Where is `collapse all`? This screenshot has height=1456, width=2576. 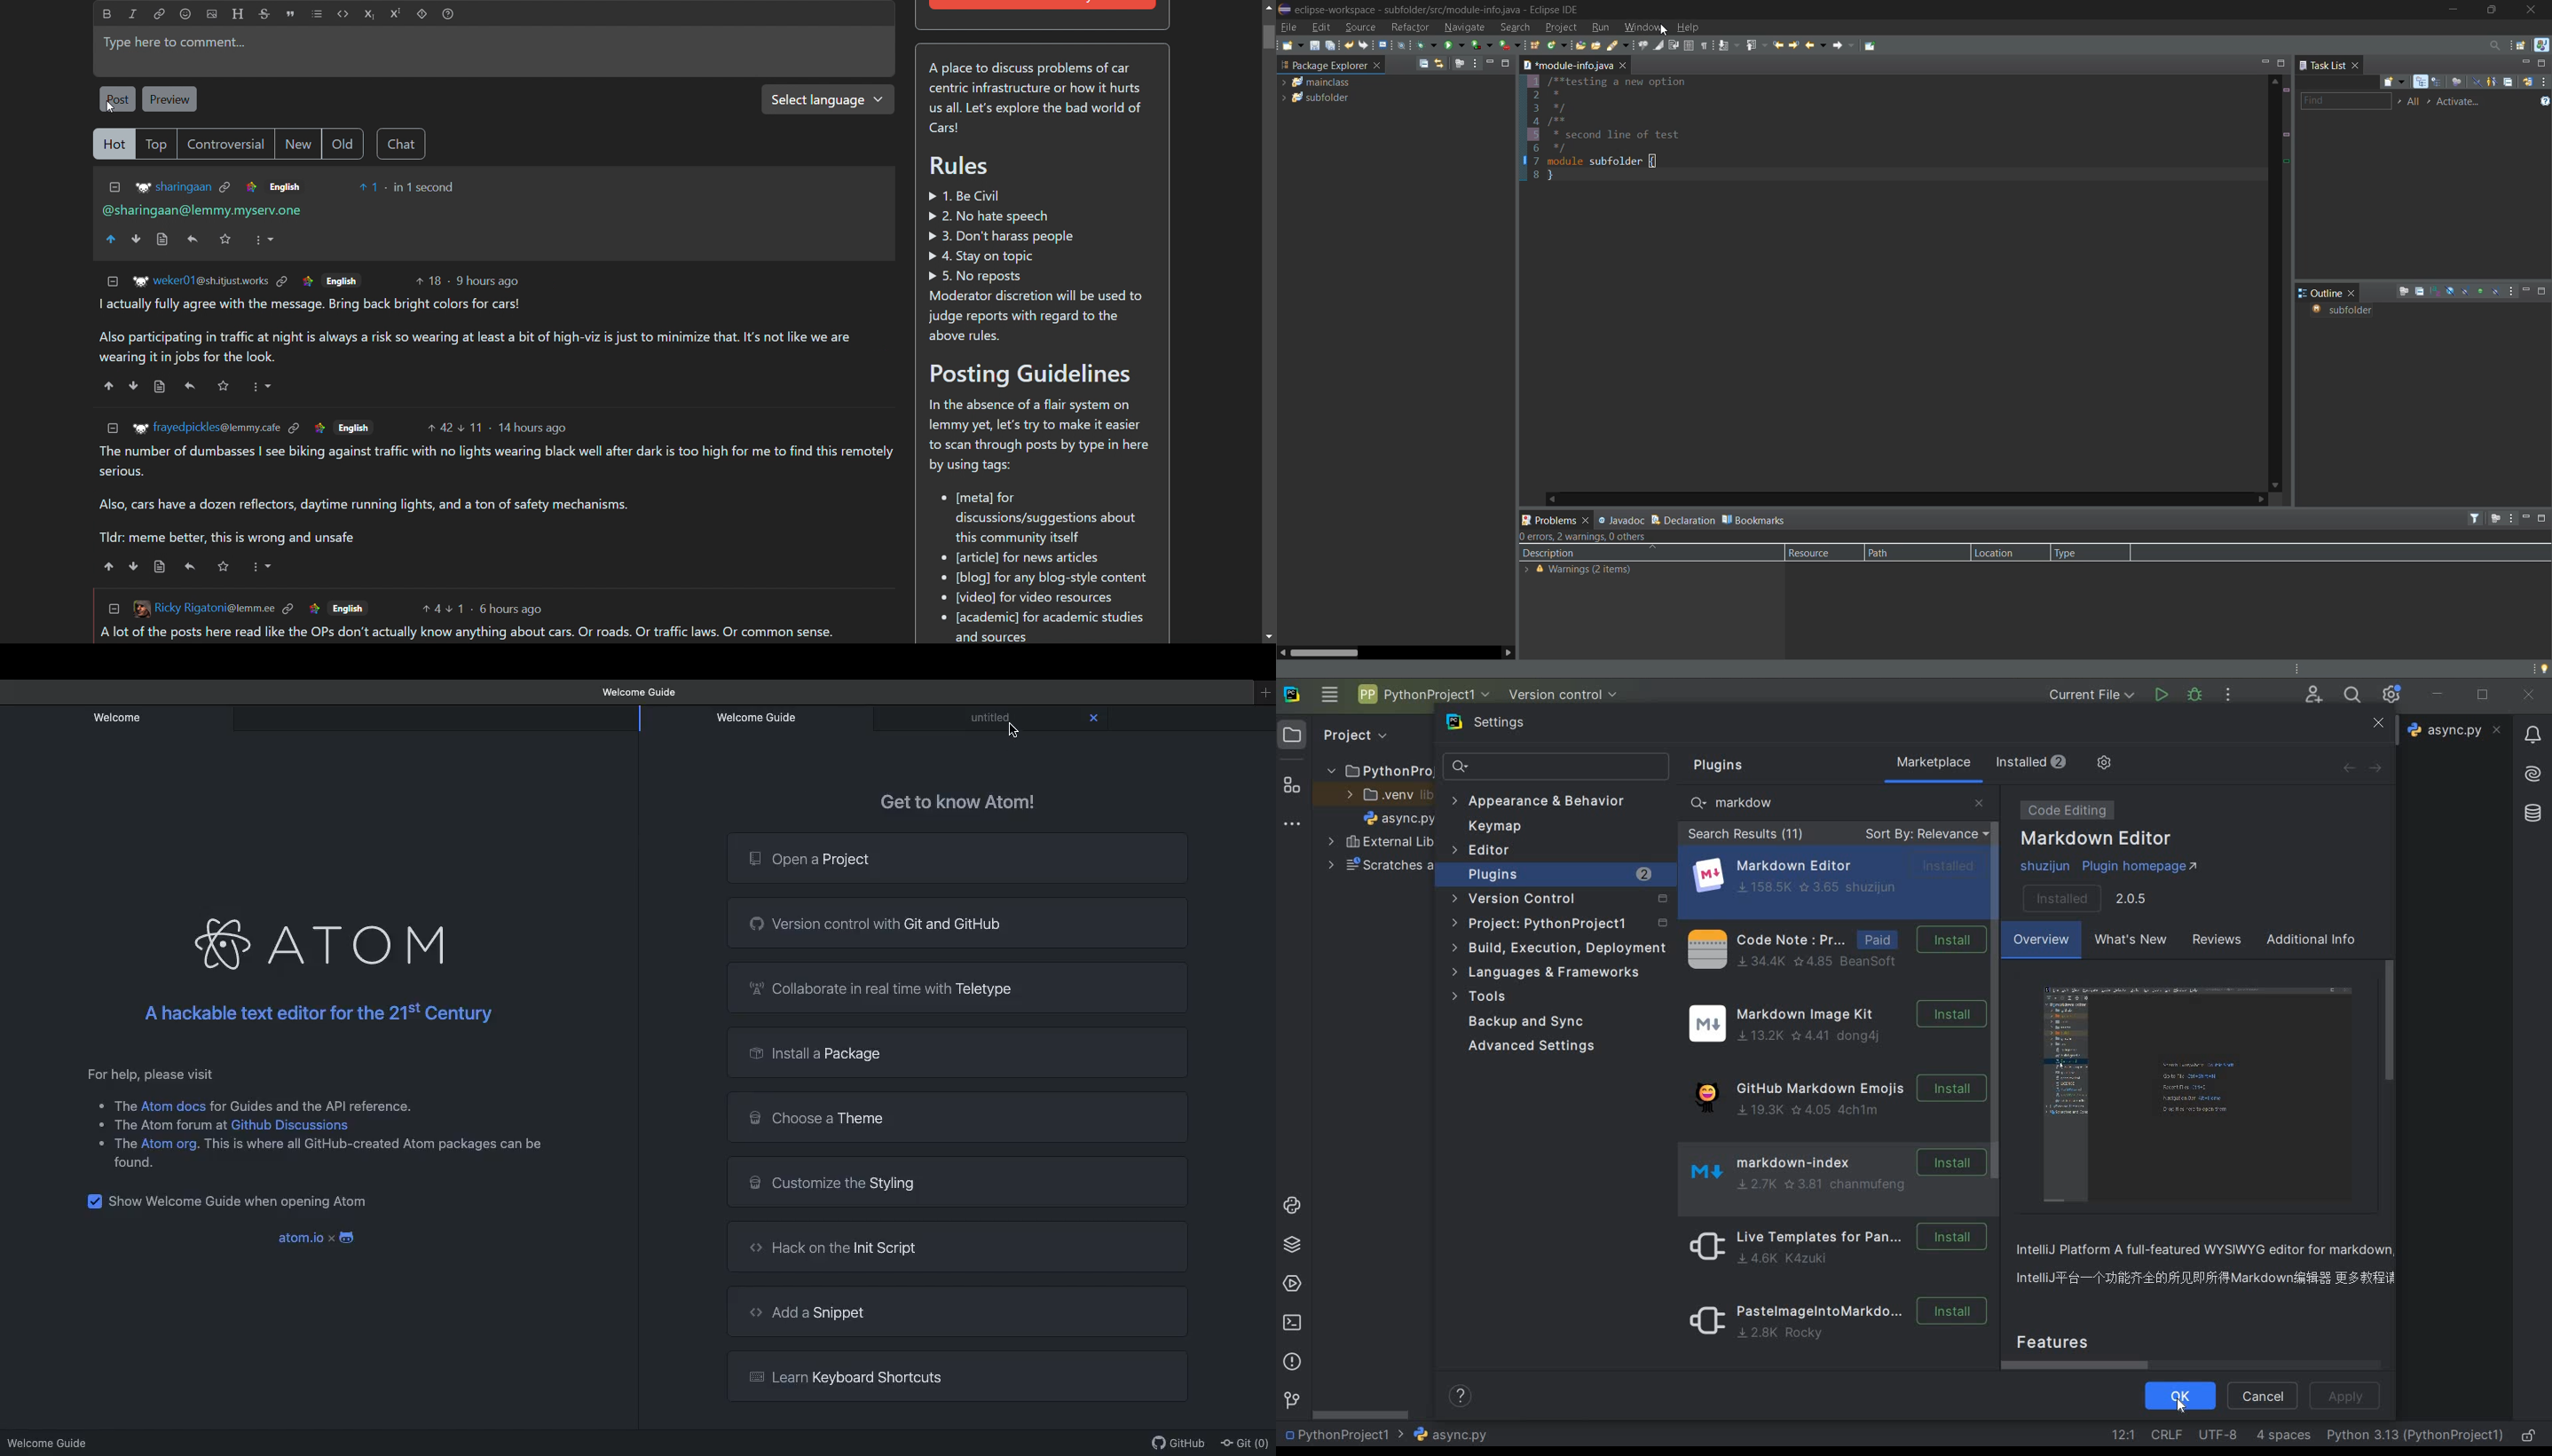 collapse all is located at coordinates (2510, 82).